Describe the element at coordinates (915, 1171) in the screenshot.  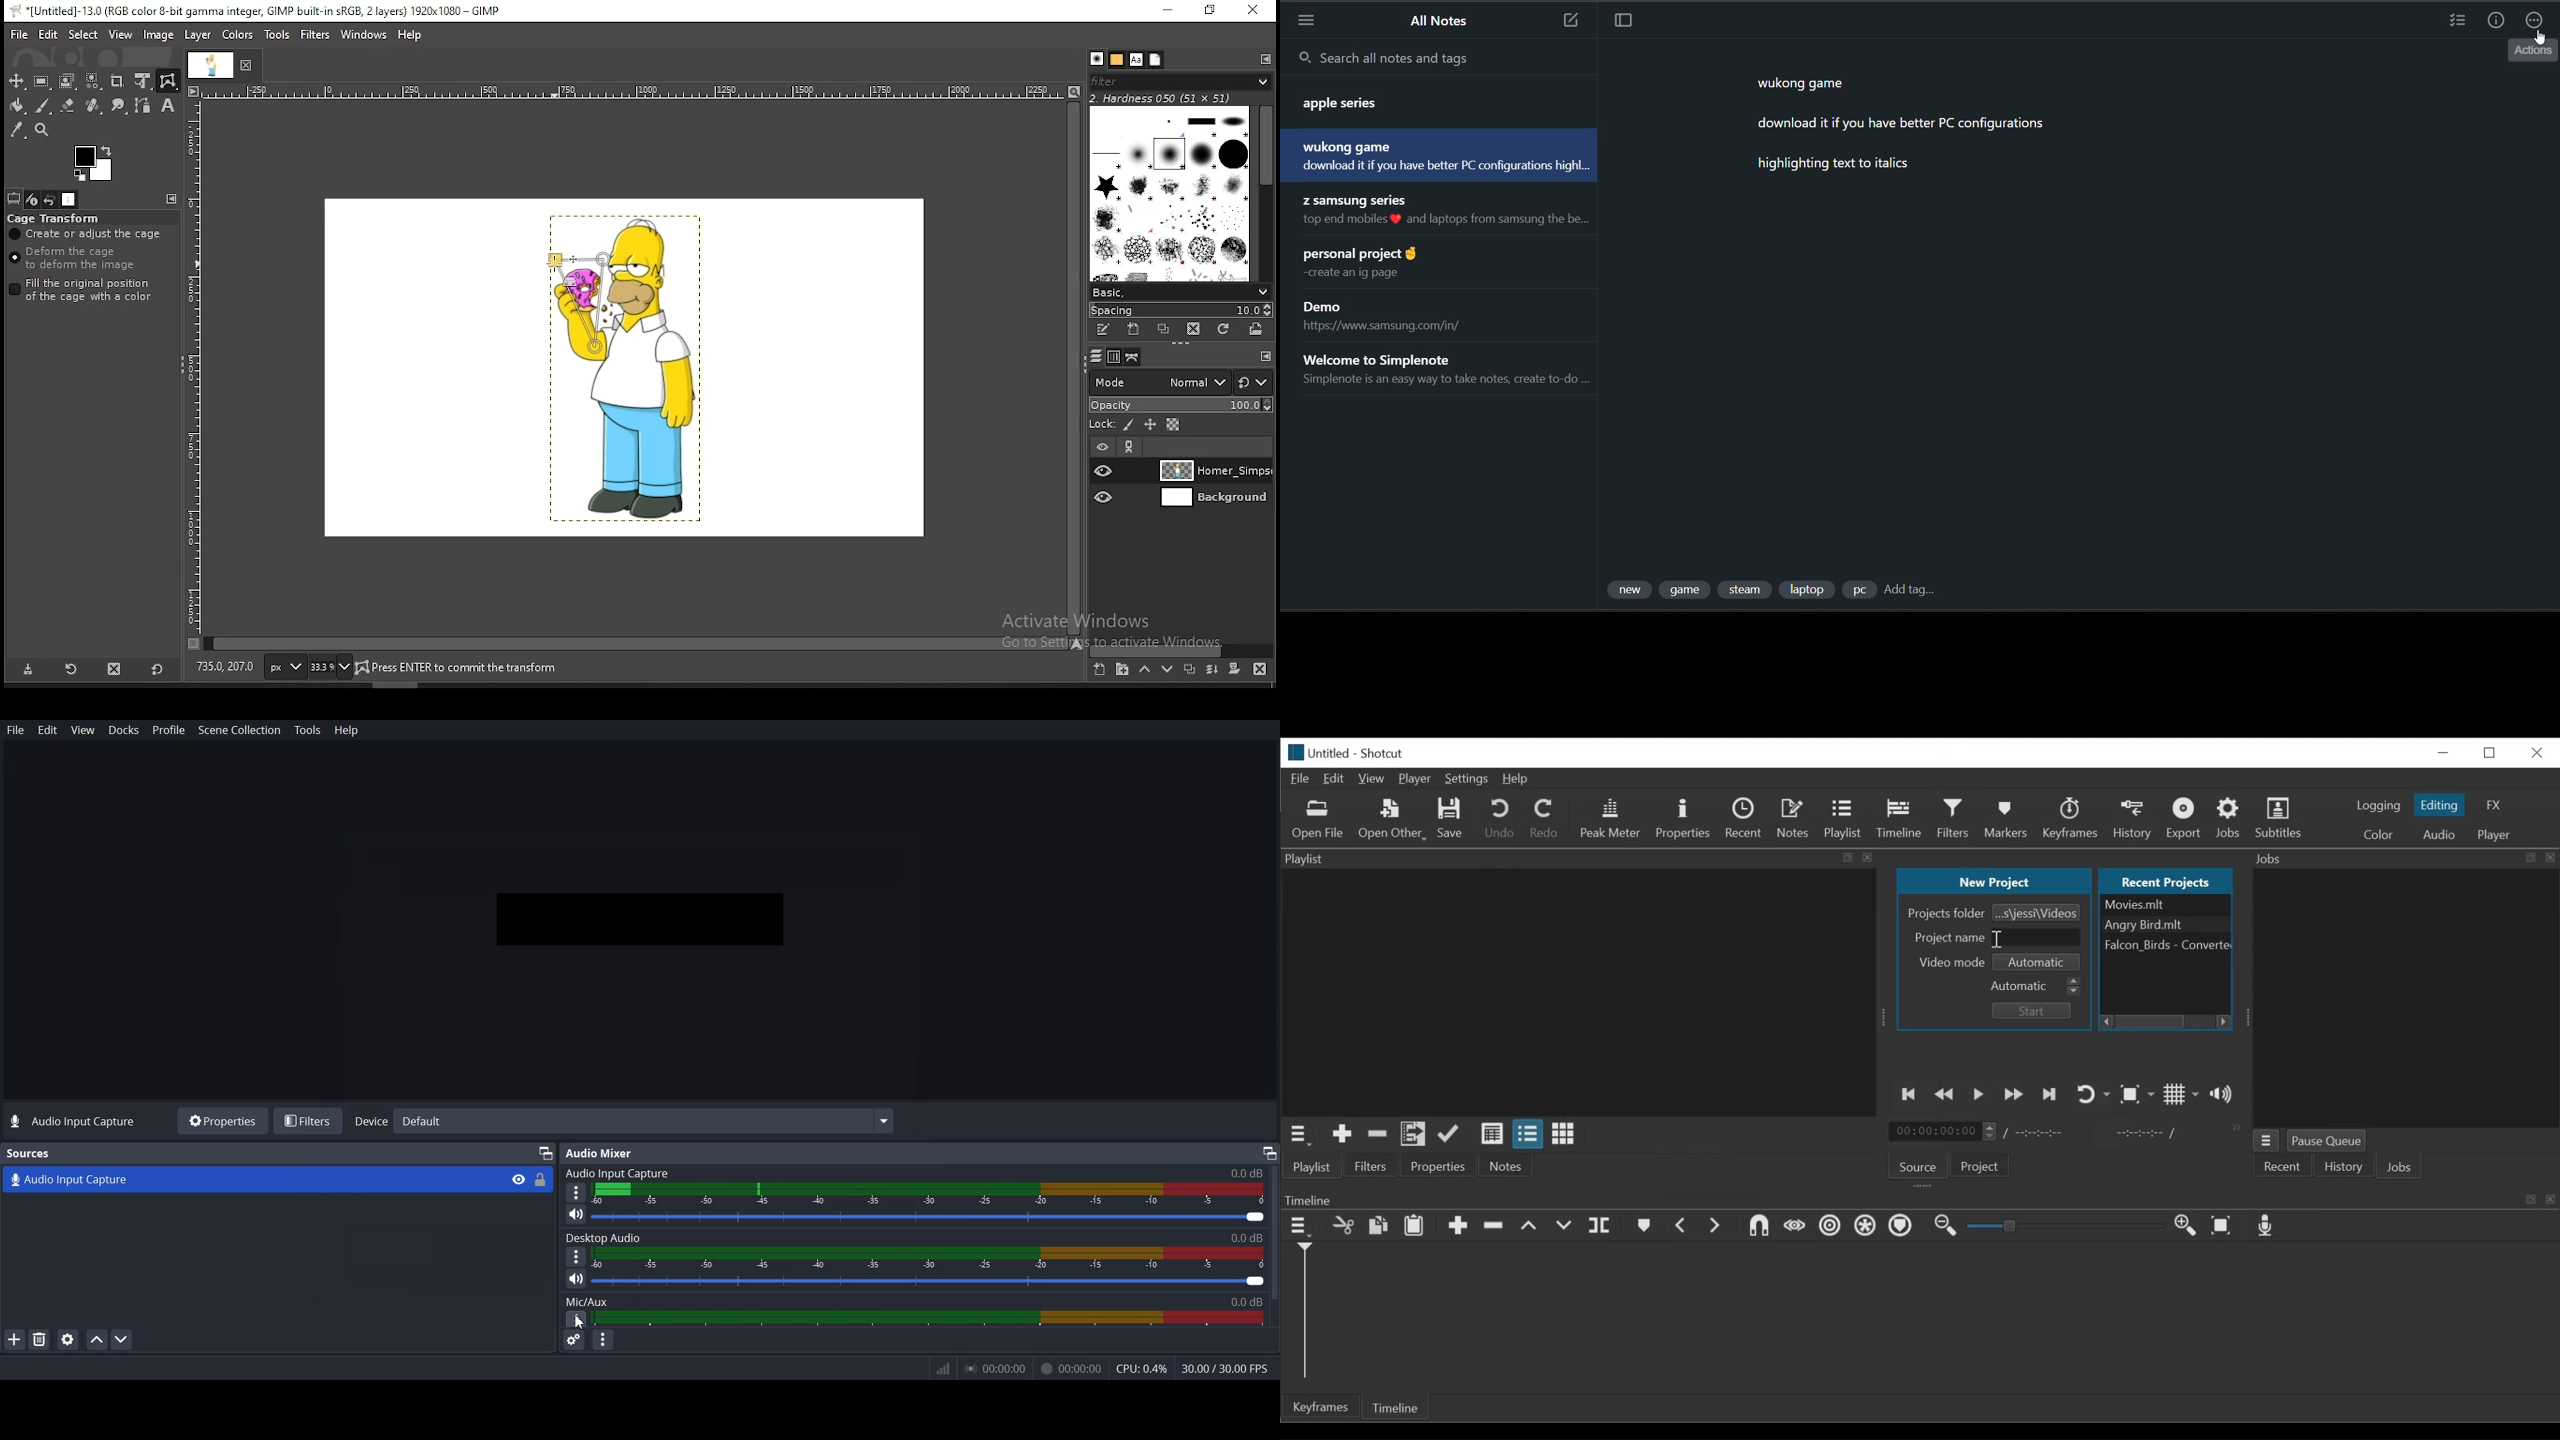
I see `Audio Input capture` at that location.